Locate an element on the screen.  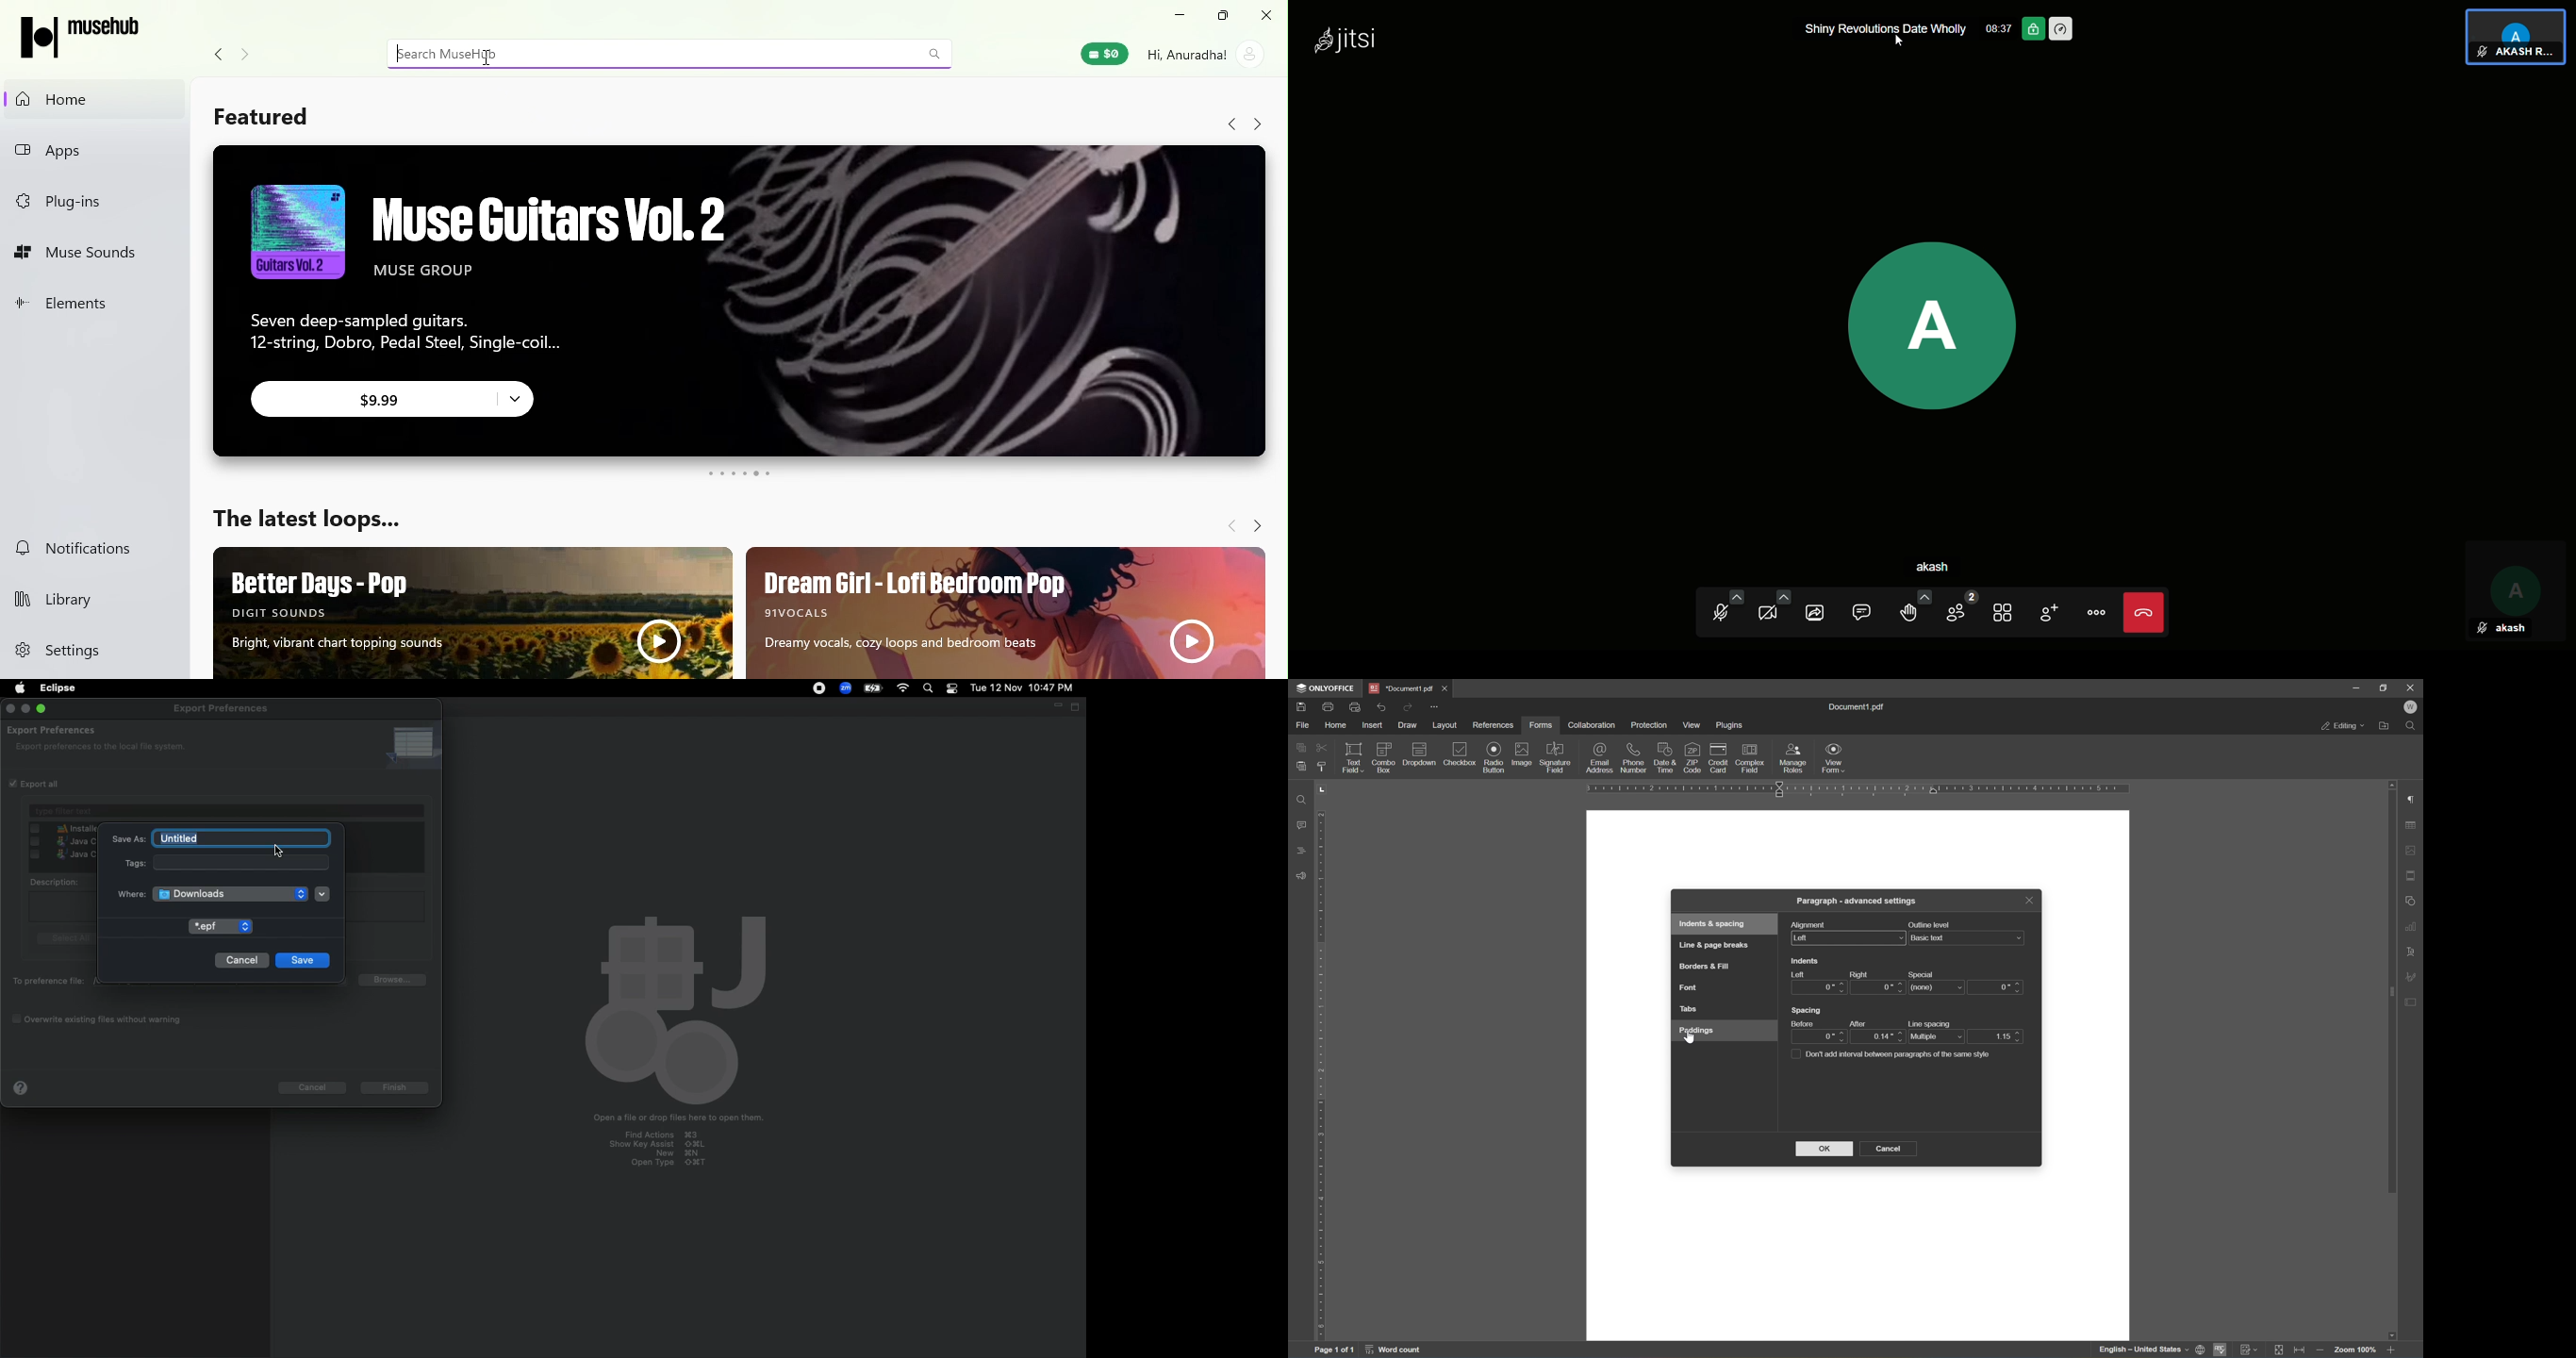
save is located at coordinates (1305, 707).